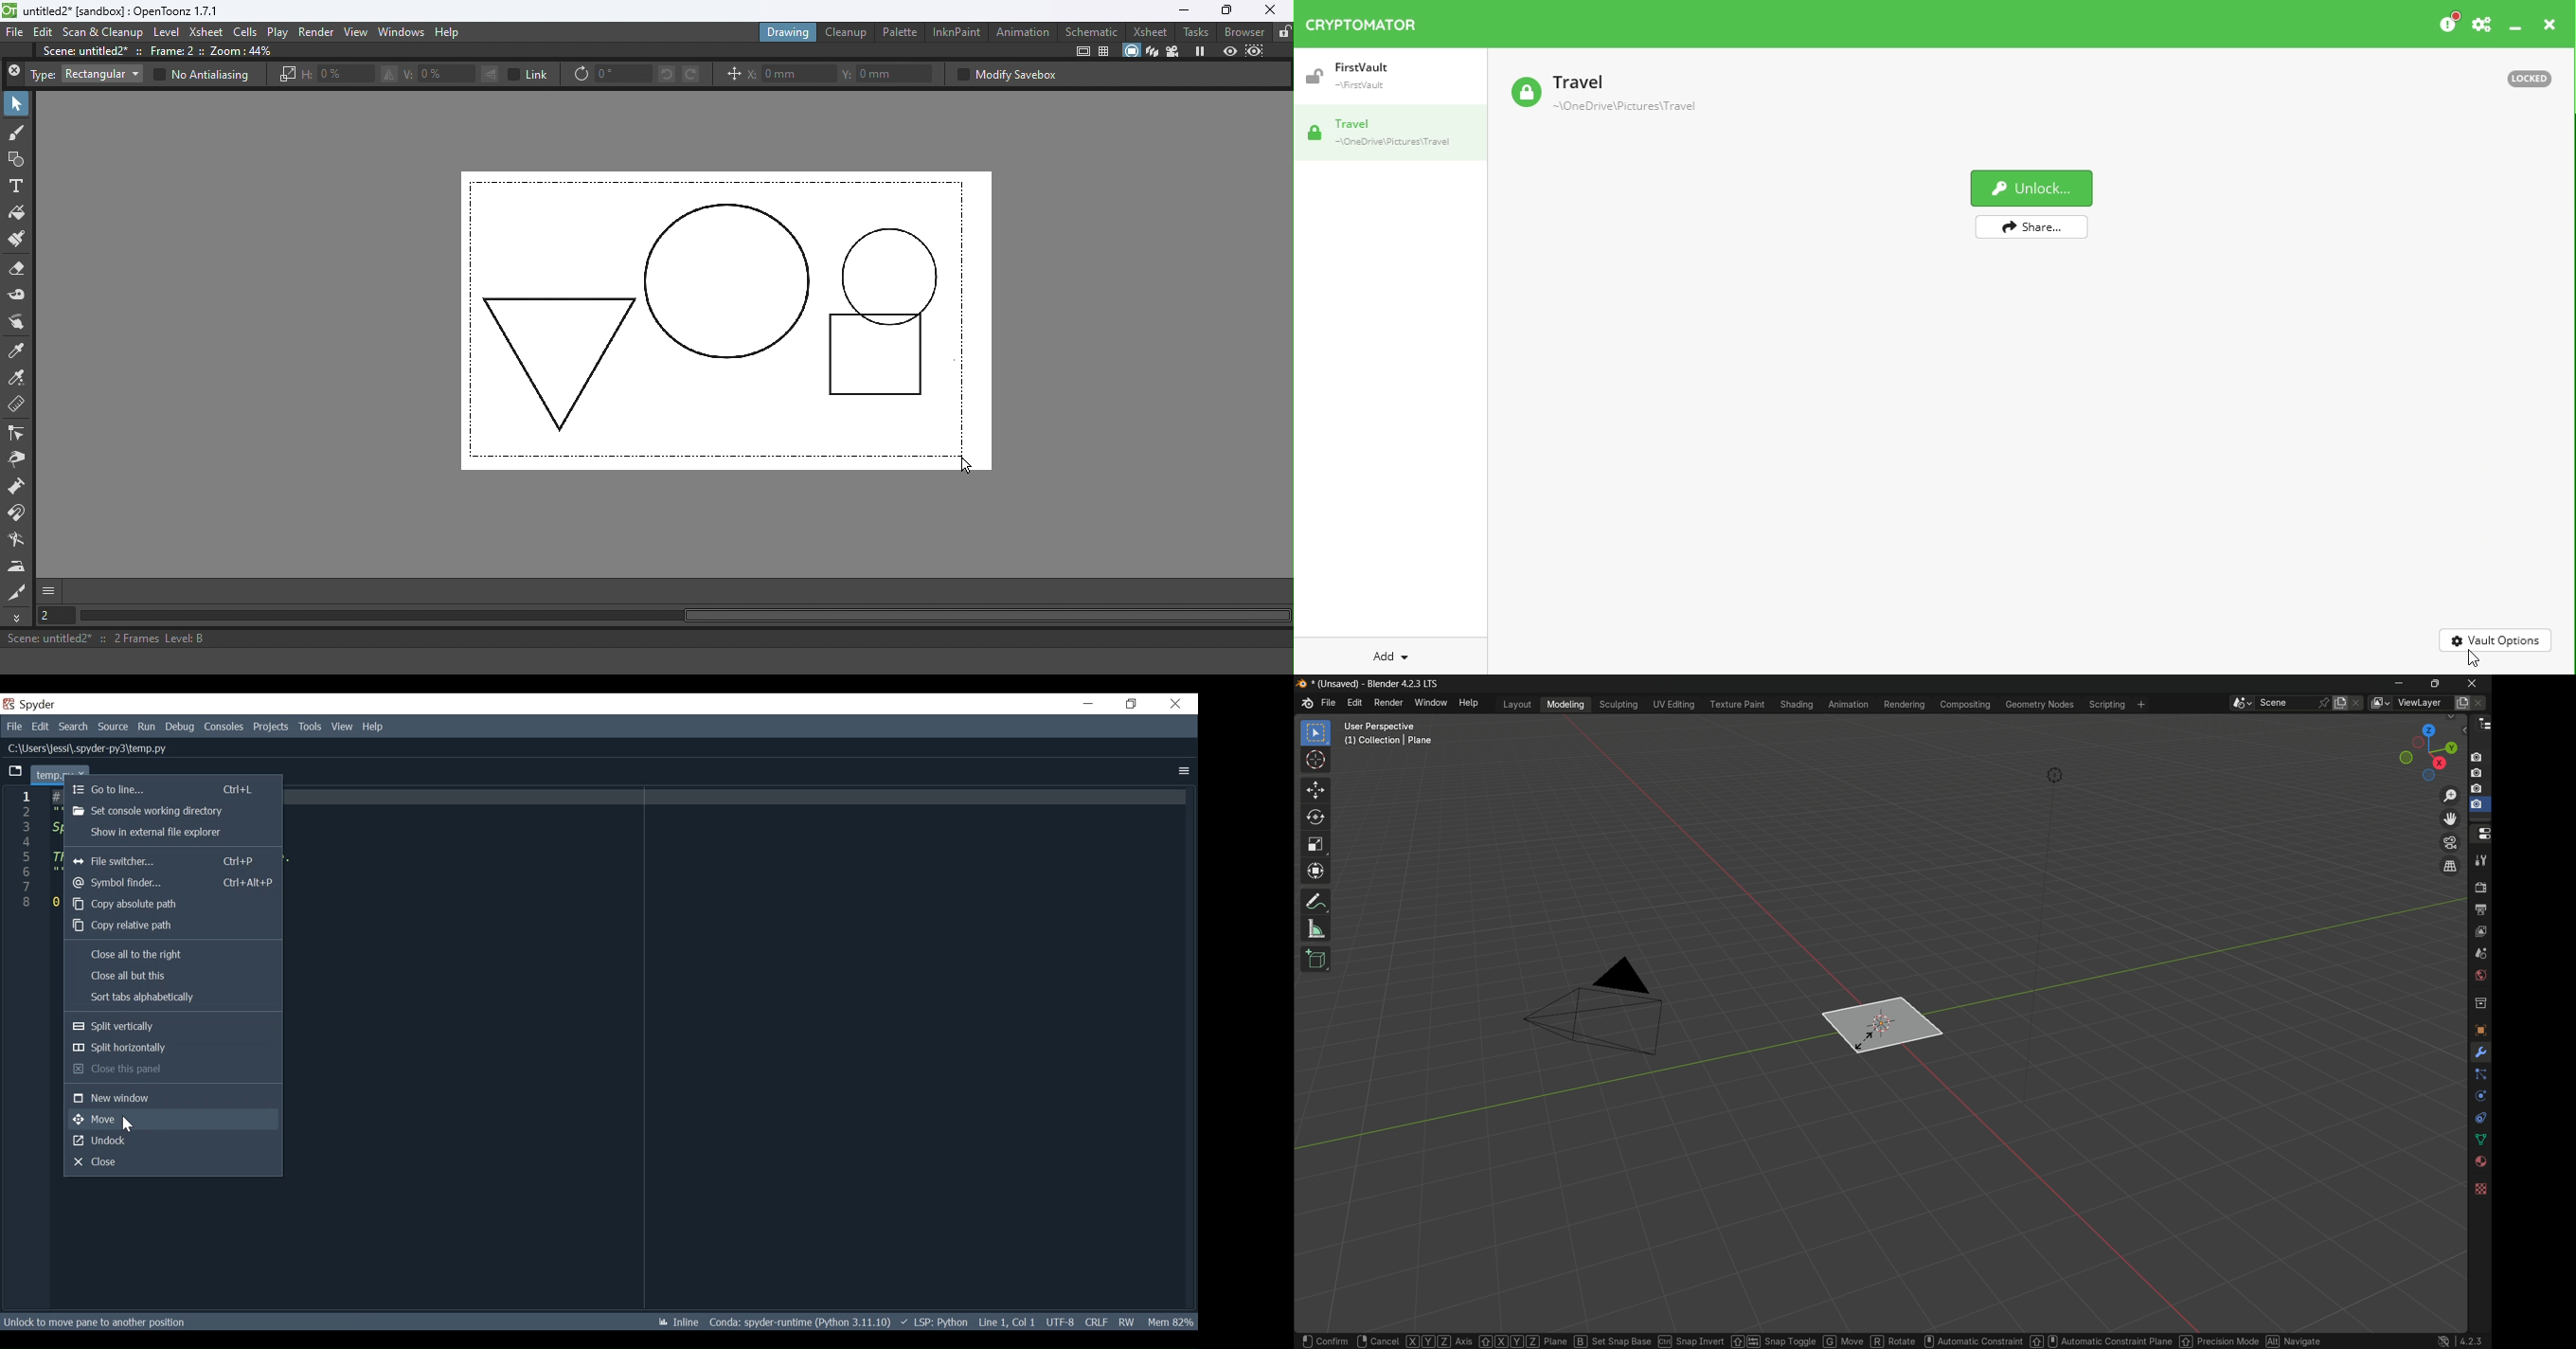 The image size is (2576, 1372). Describe the element at coordinates (128, 1125) in the screenshot. I see `Cursor` at that location.